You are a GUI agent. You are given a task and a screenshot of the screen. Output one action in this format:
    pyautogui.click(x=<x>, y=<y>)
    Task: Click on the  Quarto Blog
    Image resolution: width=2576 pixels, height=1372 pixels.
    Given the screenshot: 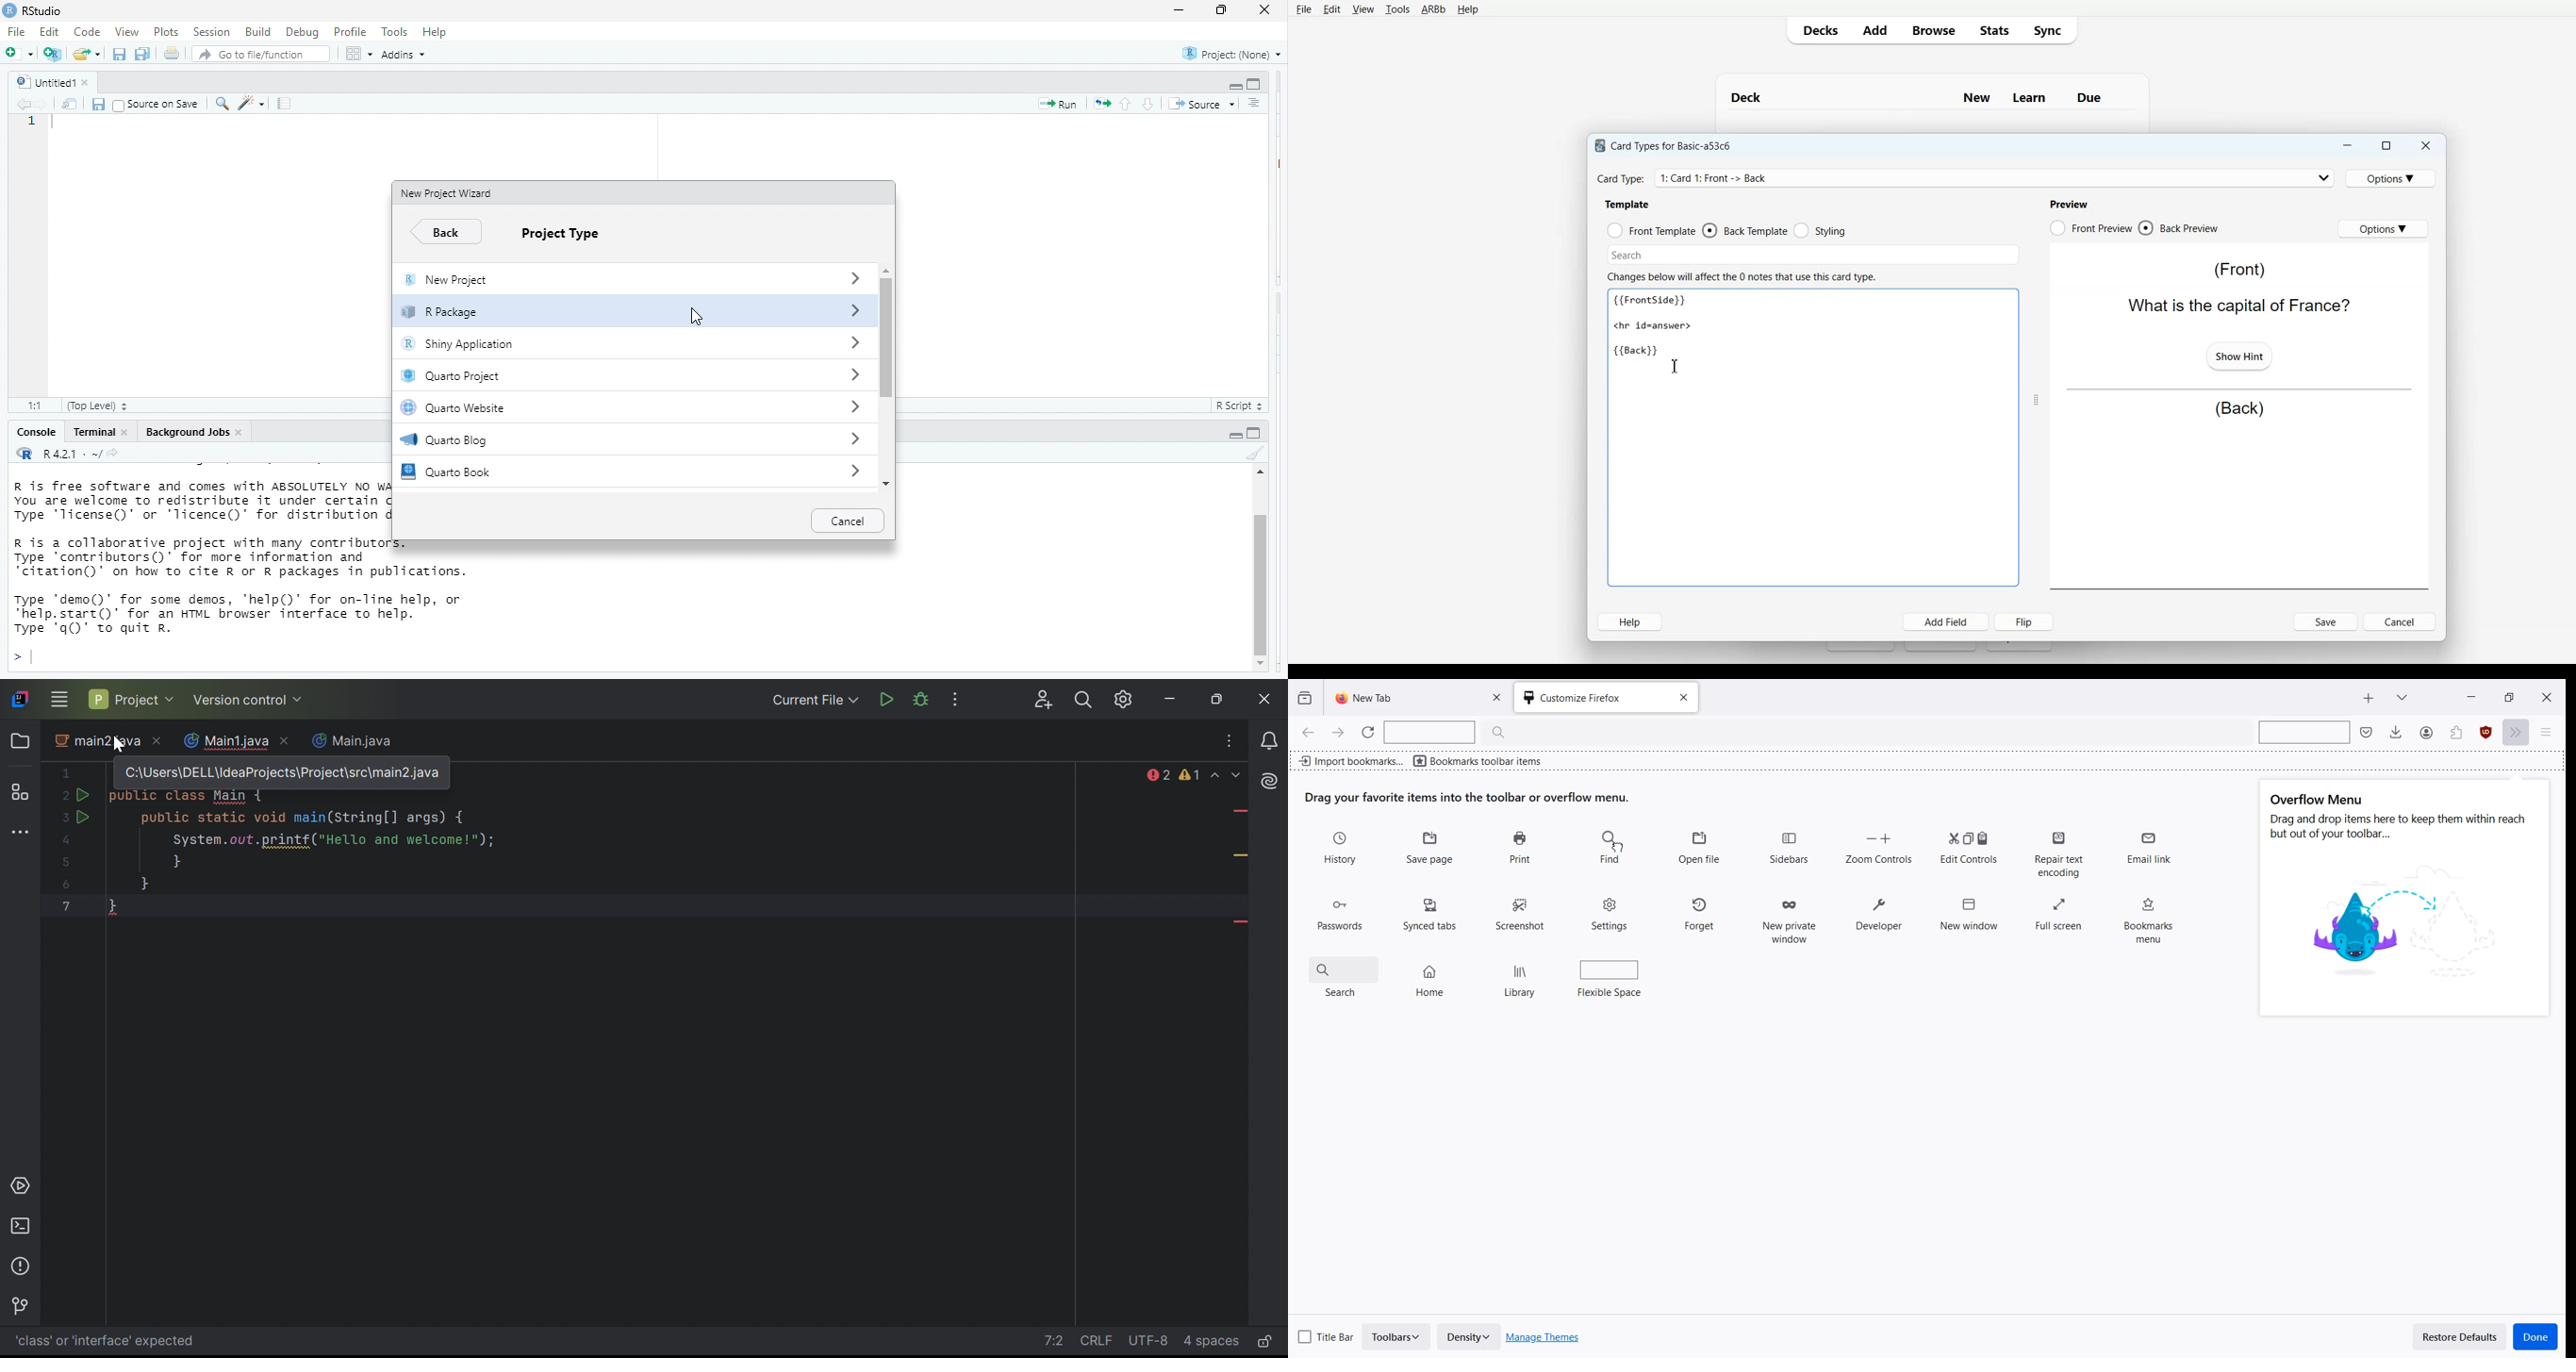 What is the action you would take?
    pyautogui.click(x=599, y=441)
    